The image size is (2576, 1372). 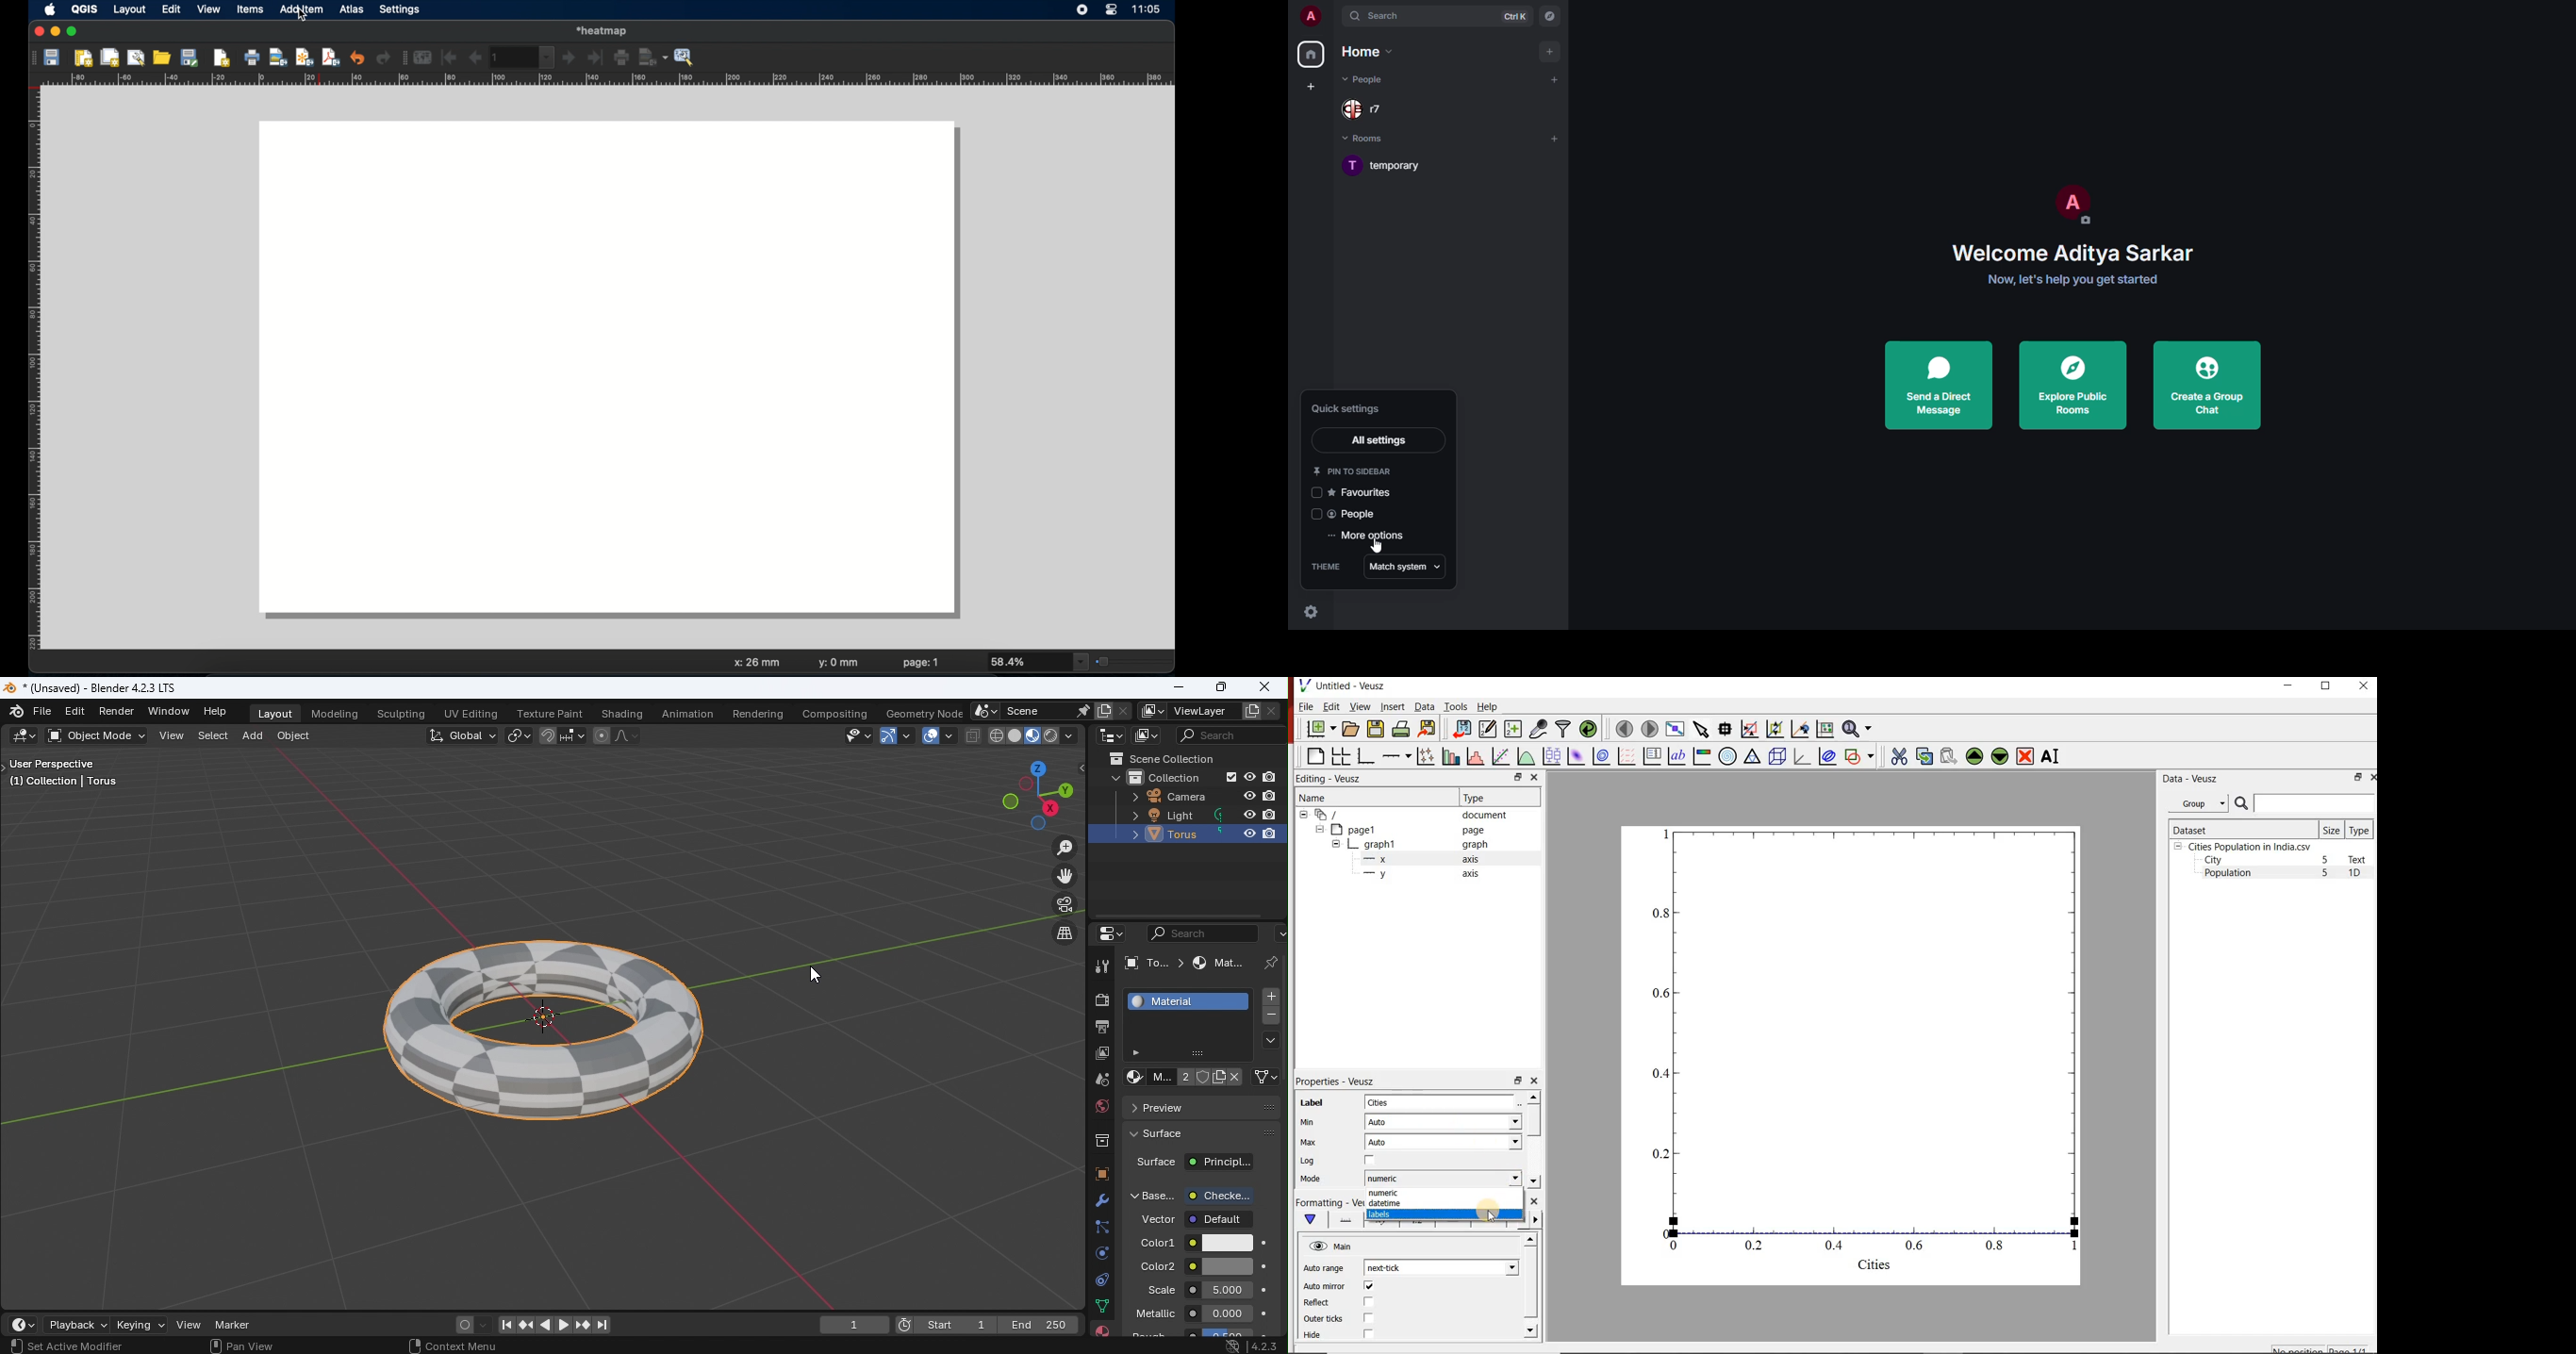 I want to click on plot box plots, so click(x=1551, y=755).